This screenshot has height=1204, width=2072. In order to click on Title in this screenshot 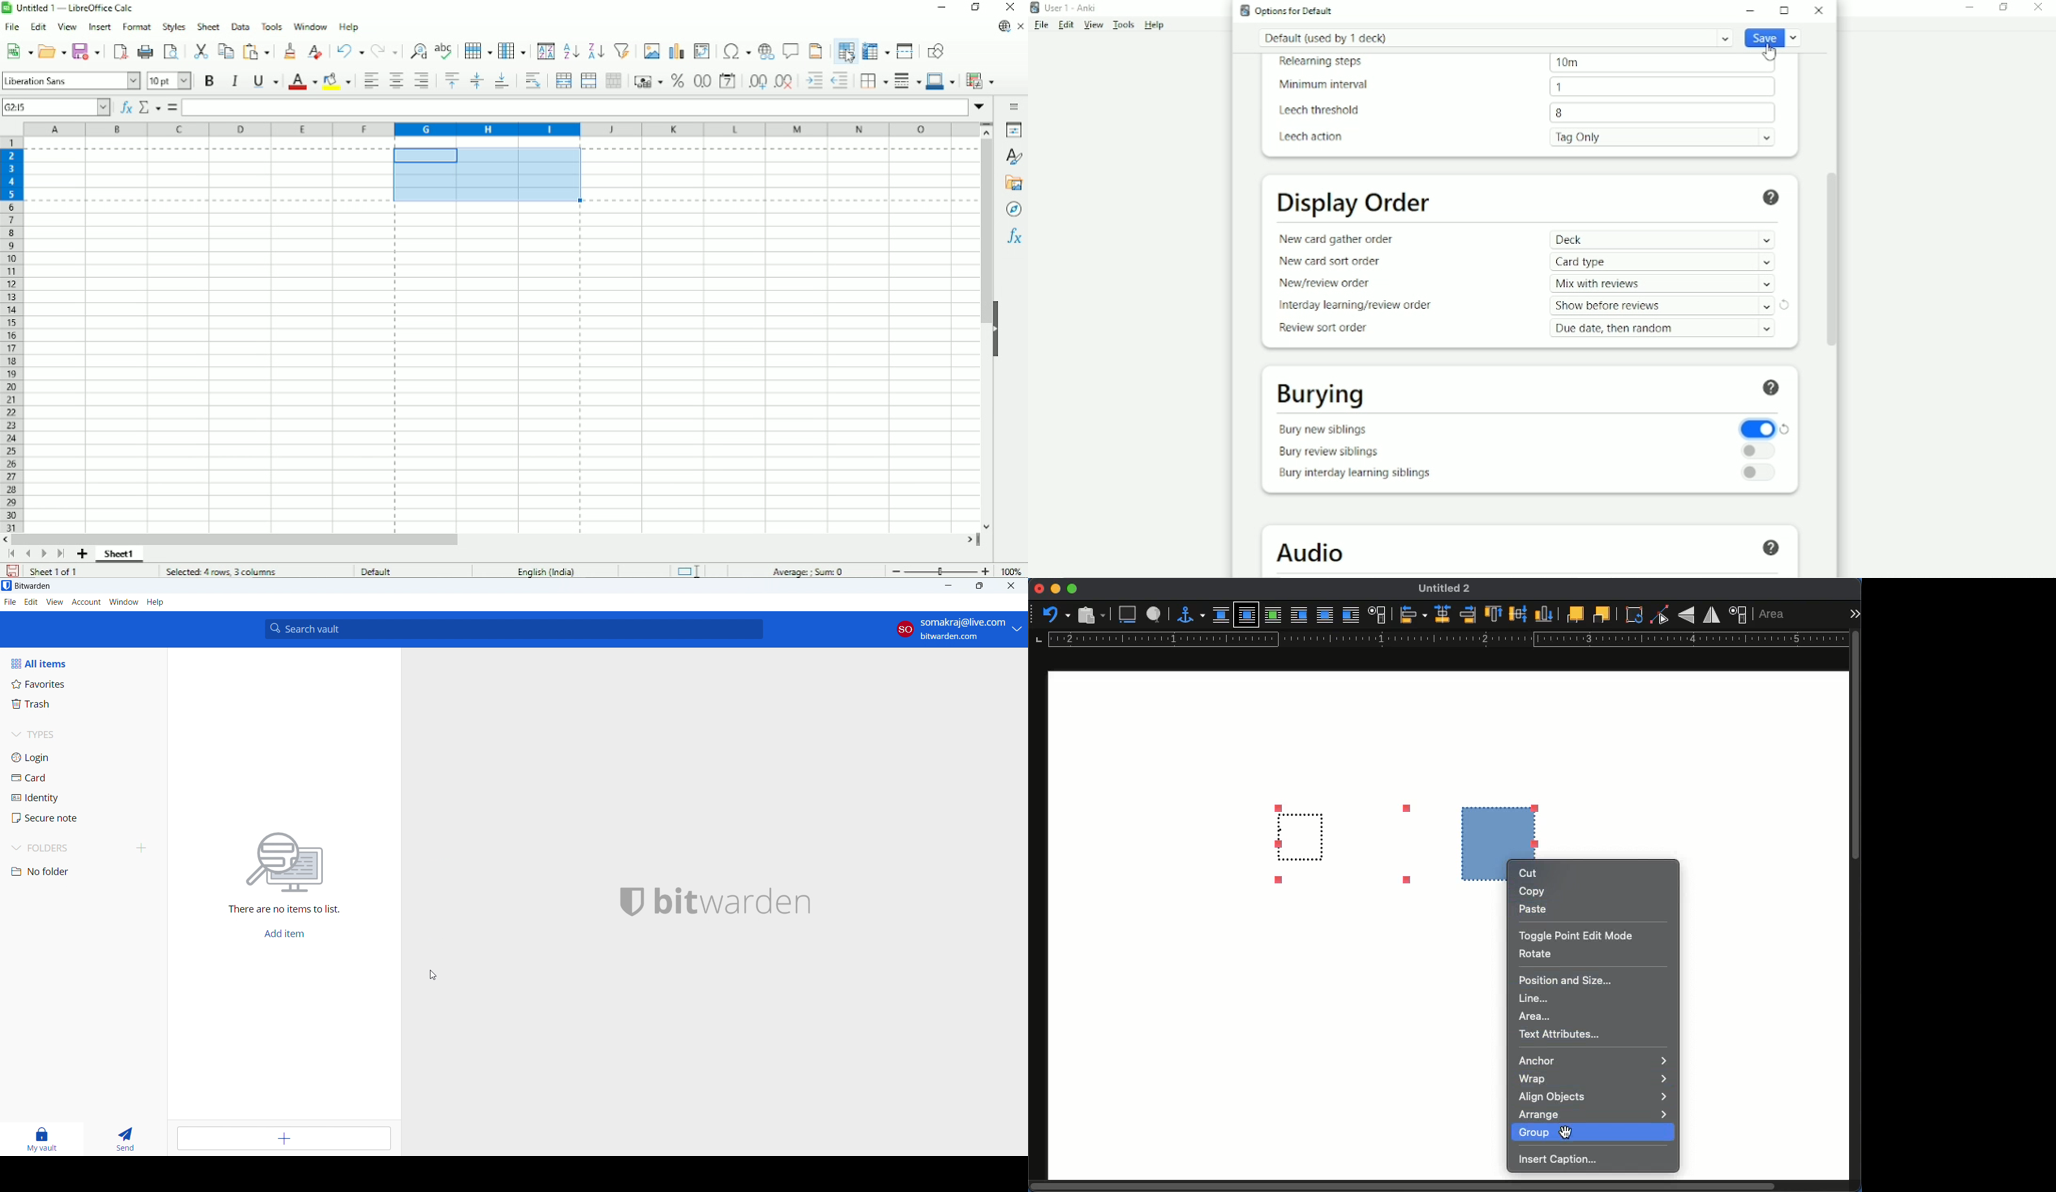, I will do `click(72, 8)`.